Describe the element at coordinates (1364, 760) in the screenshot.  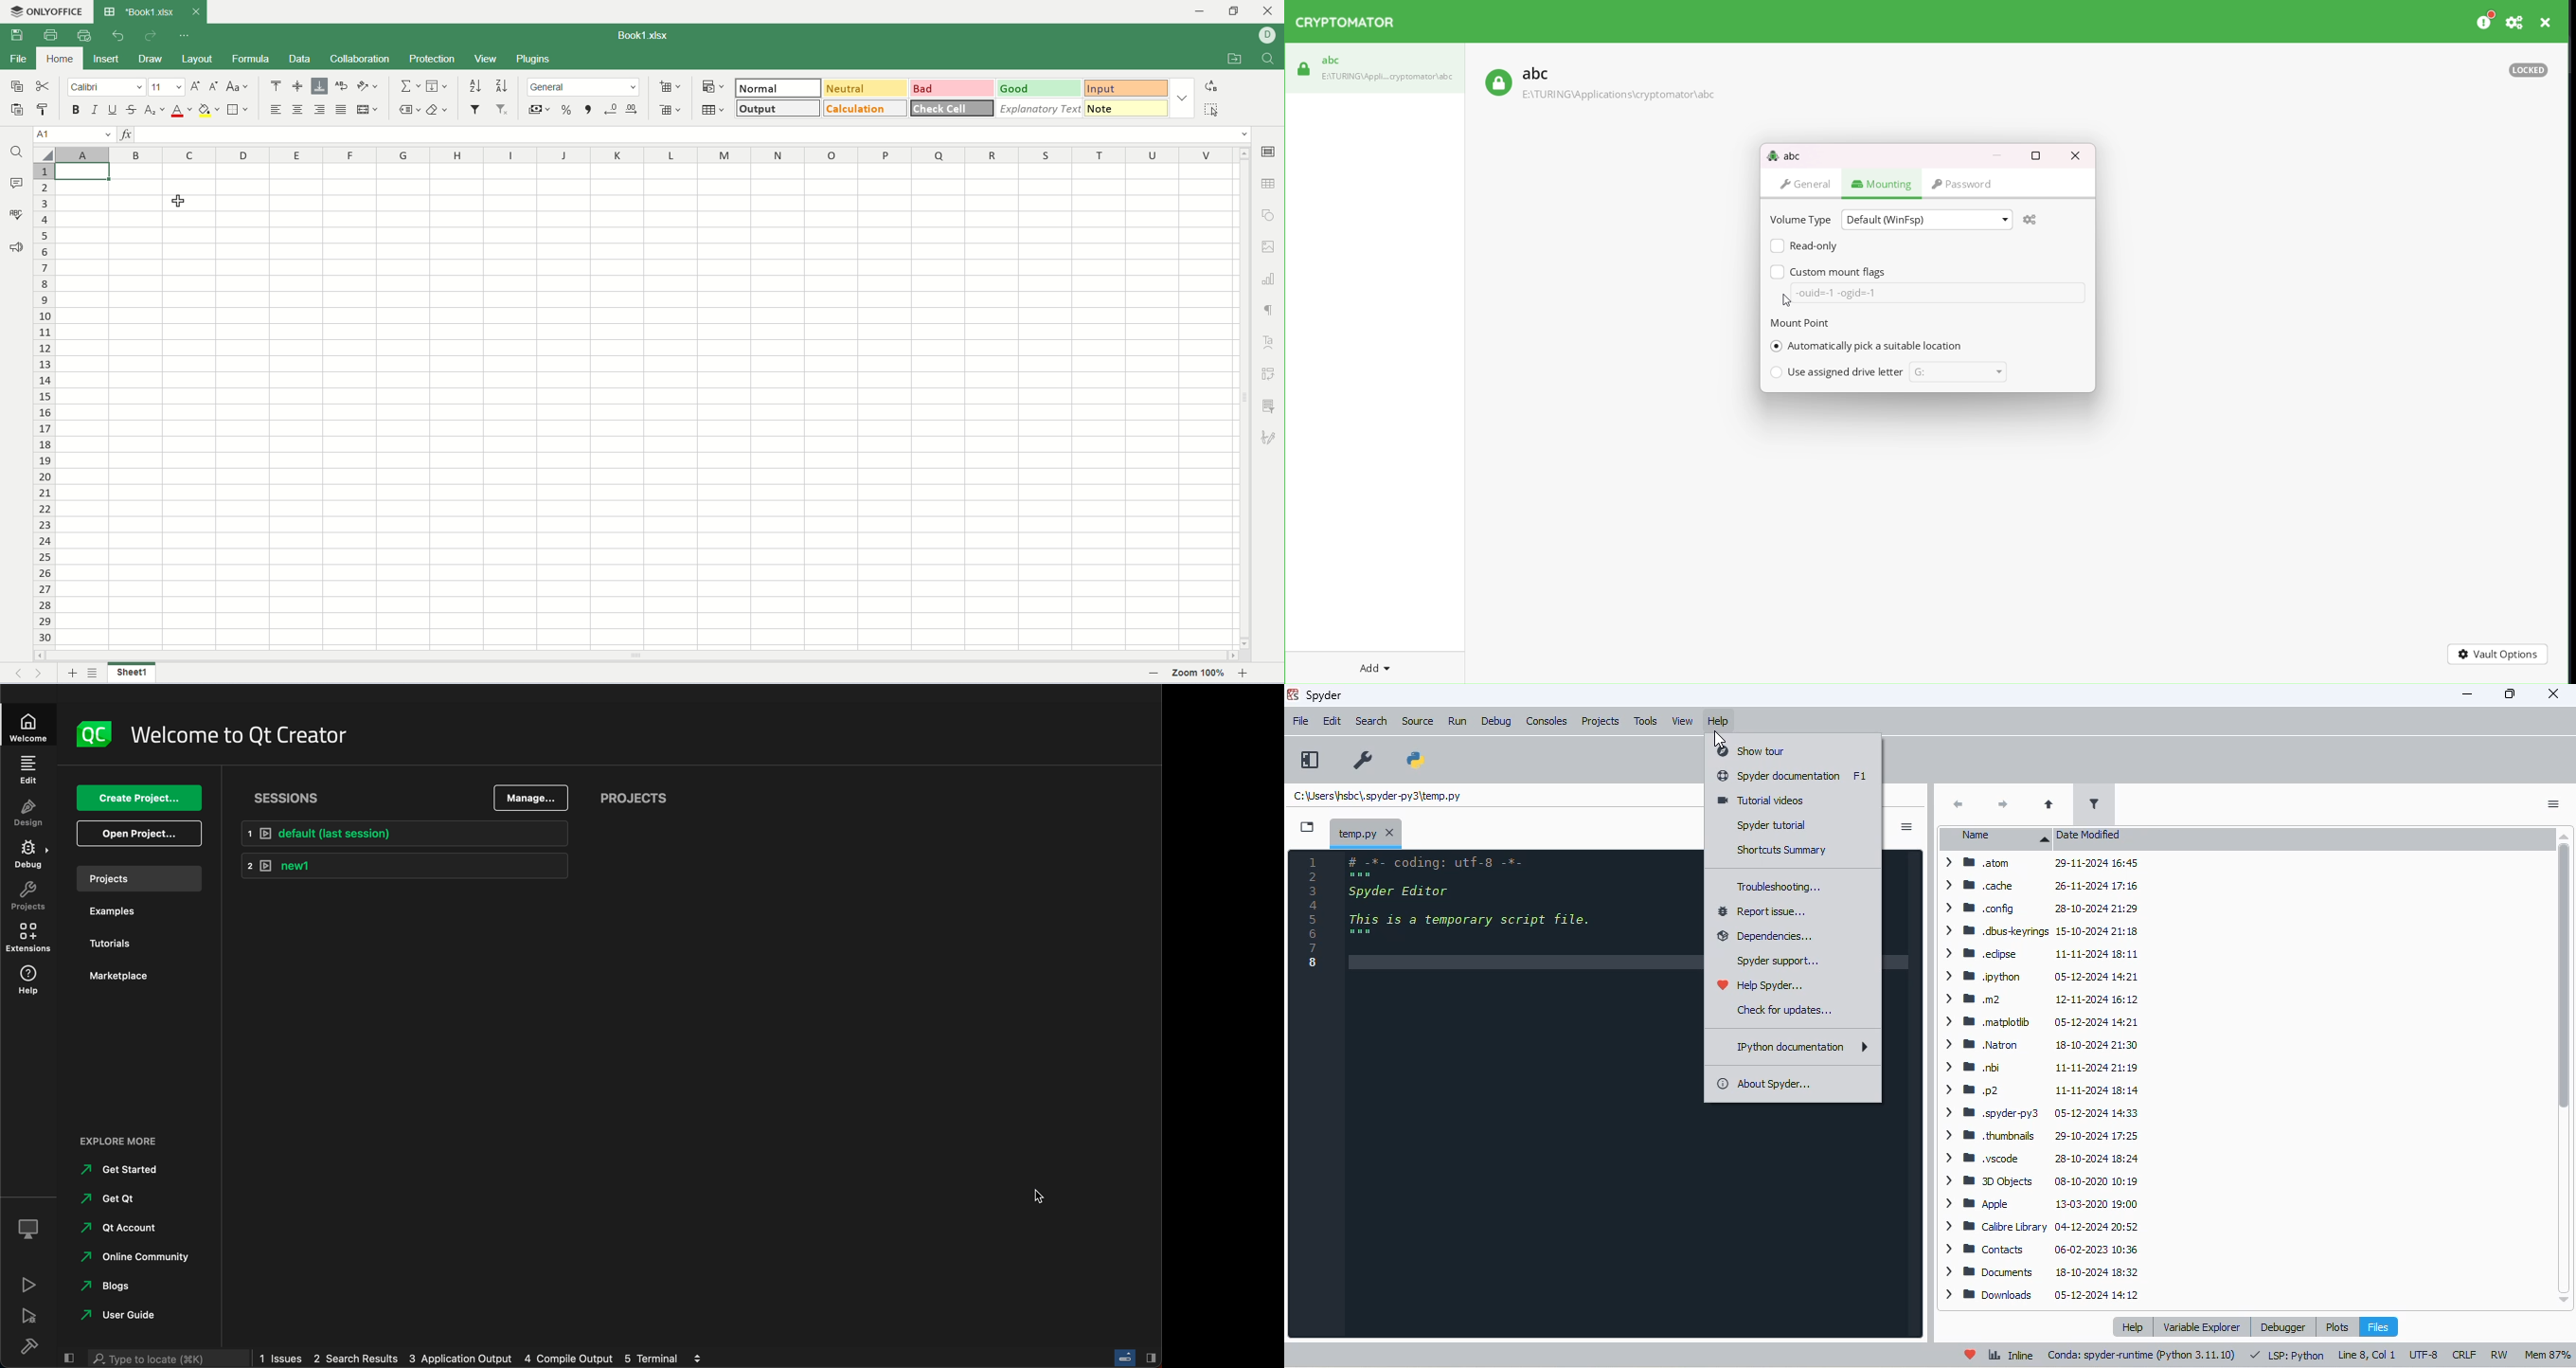
I see `preferences` at that location.